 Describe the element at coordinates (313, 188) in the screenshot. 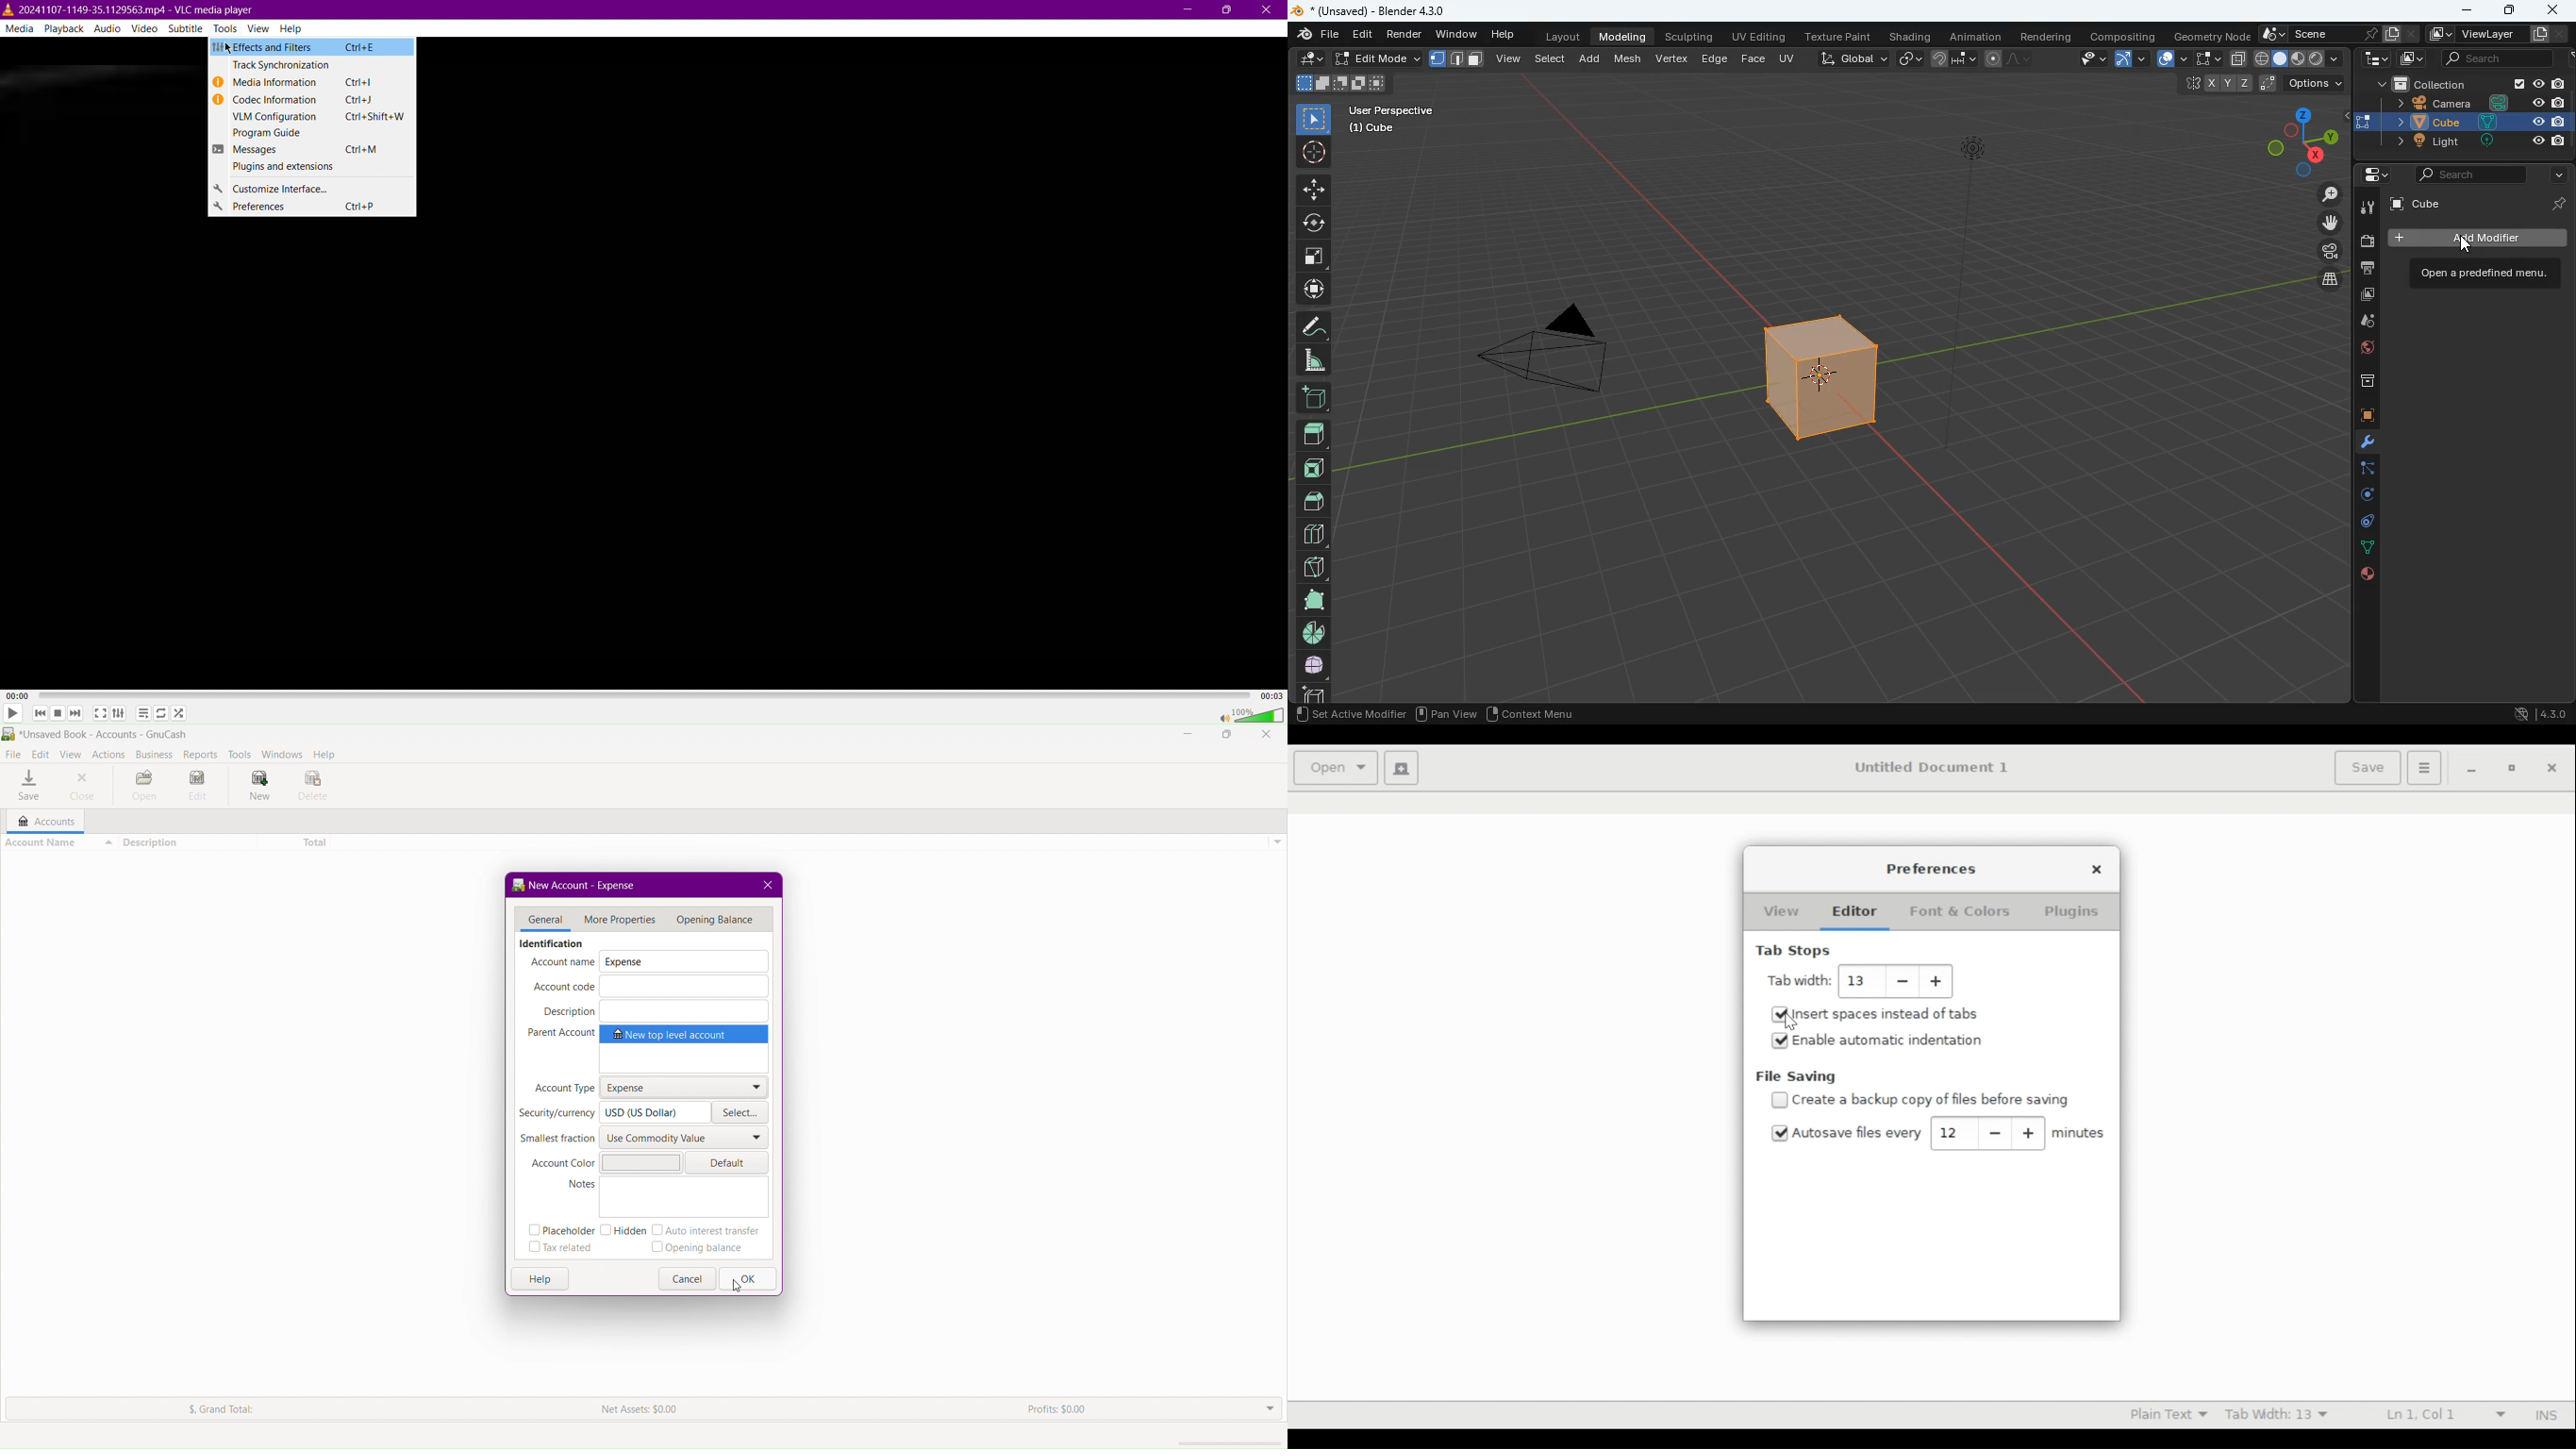

I see `Customize Interface` at that location.